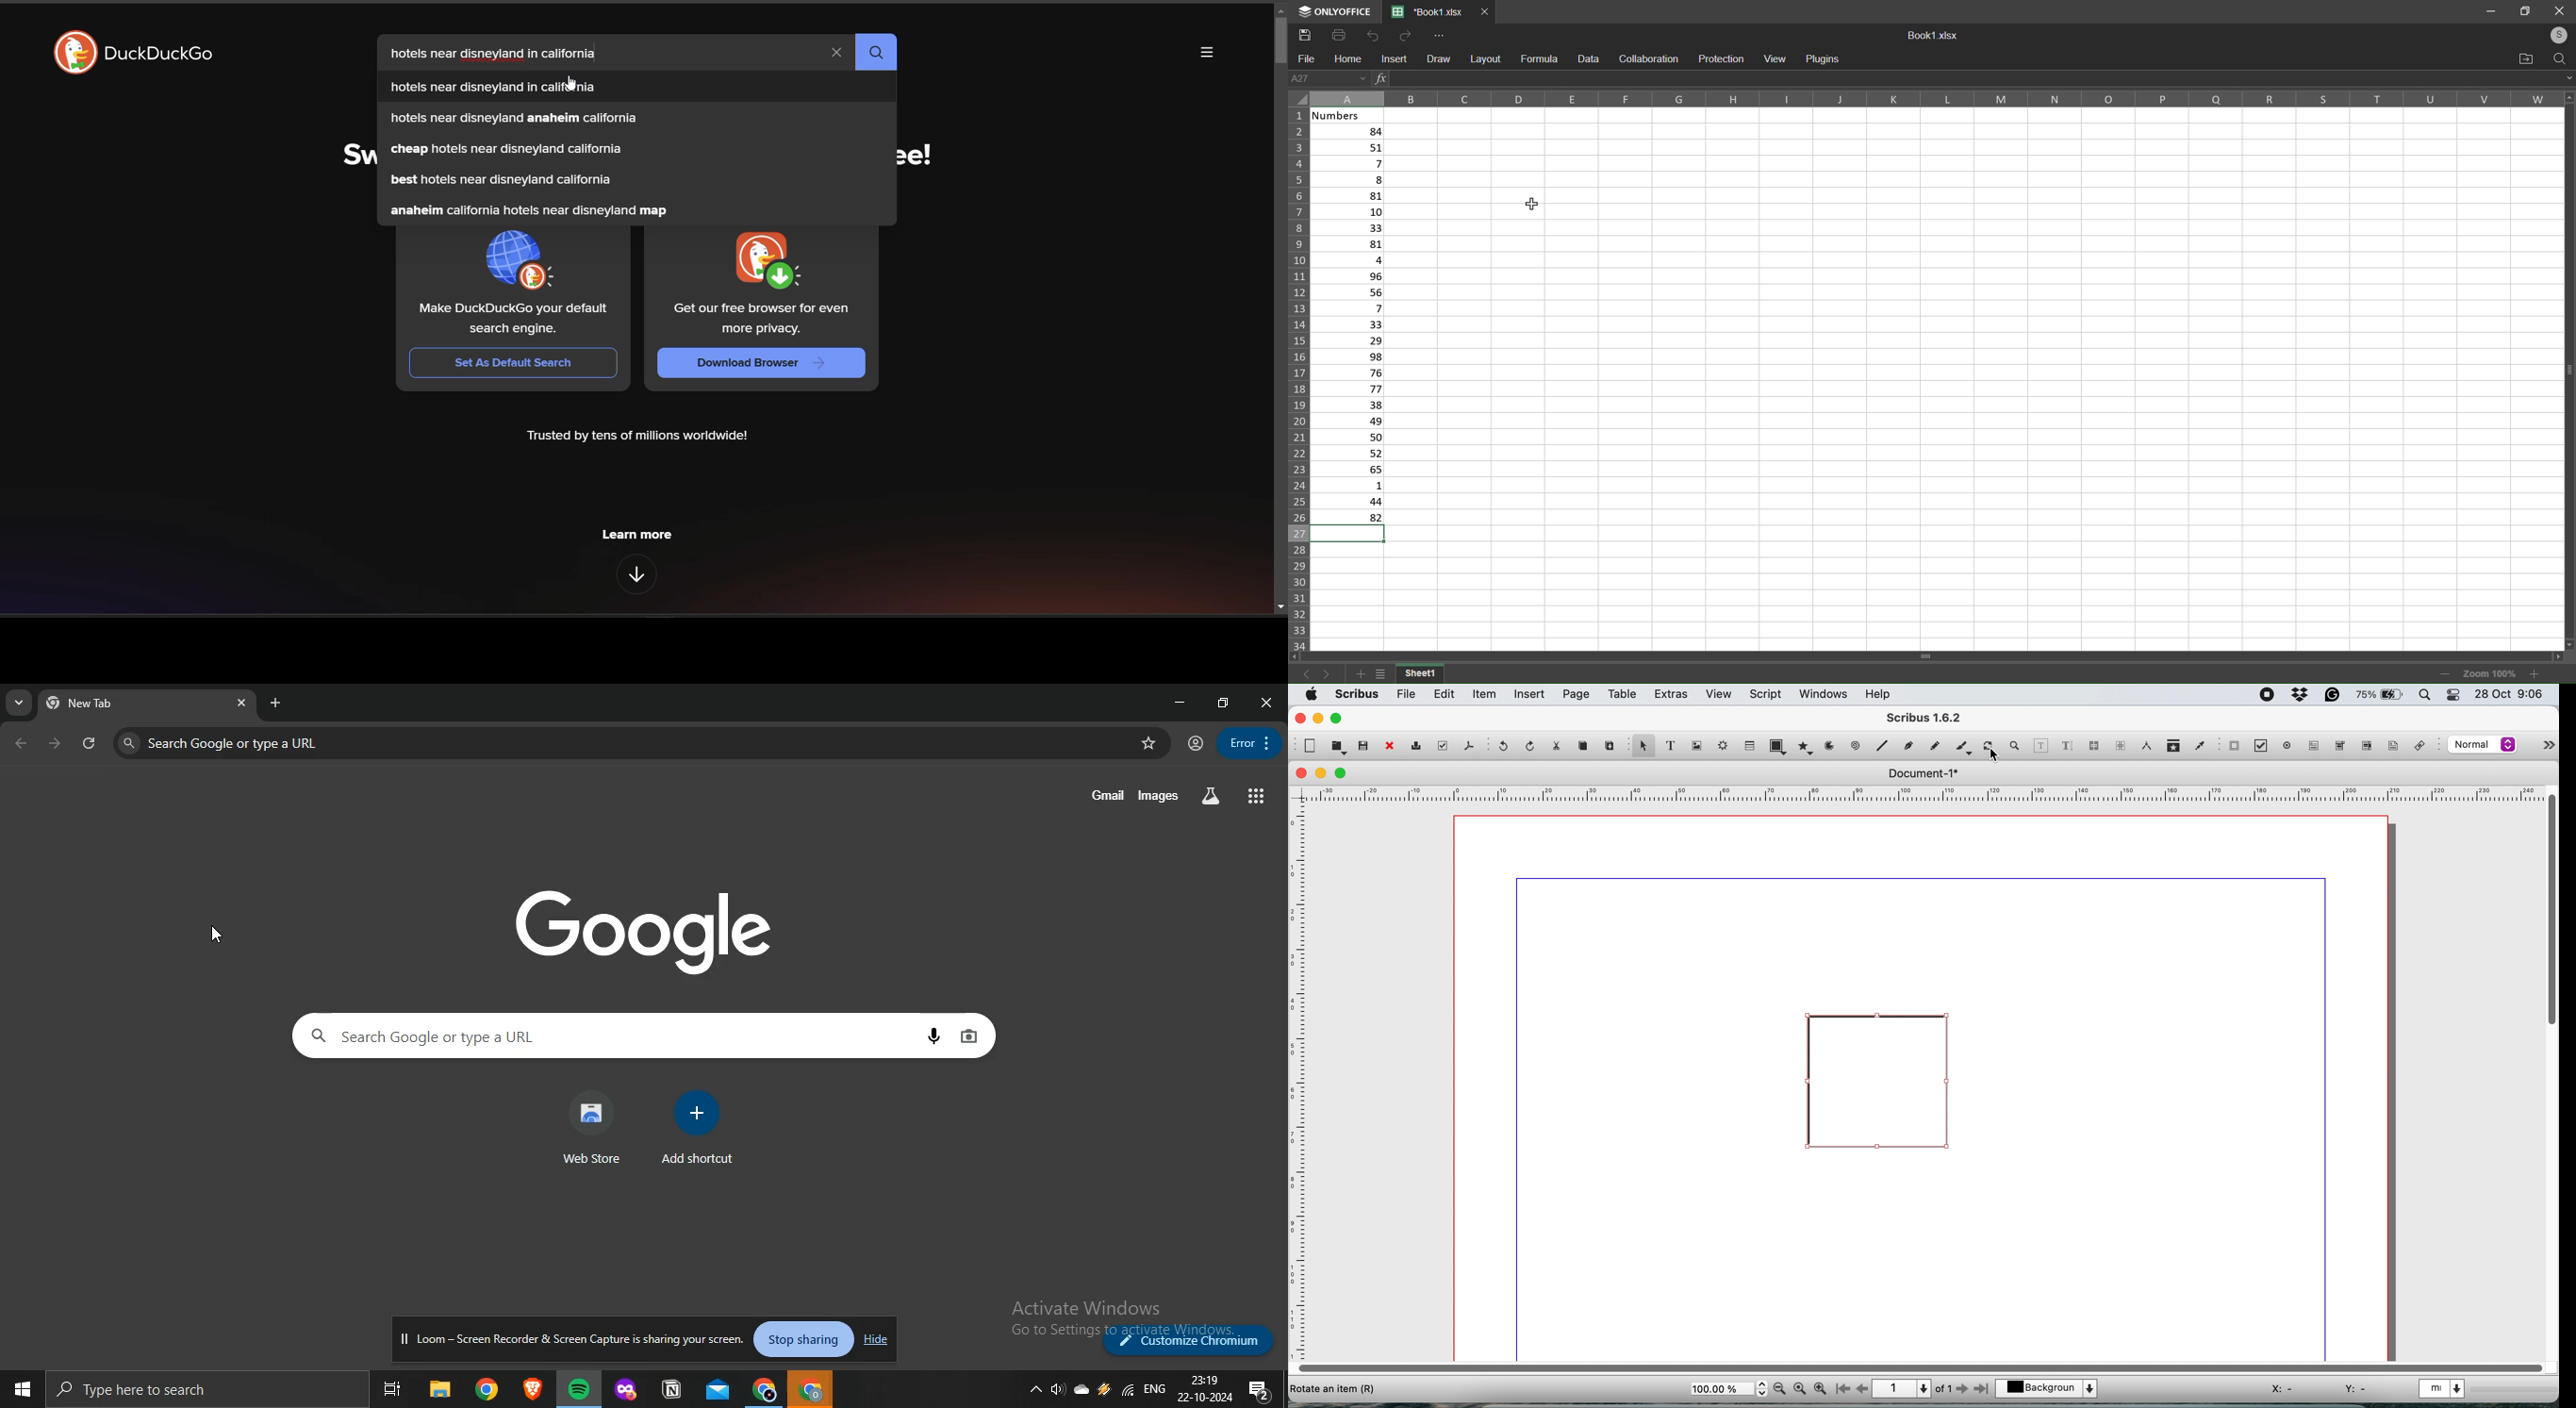  I want to click on help, so click(1882, 693).